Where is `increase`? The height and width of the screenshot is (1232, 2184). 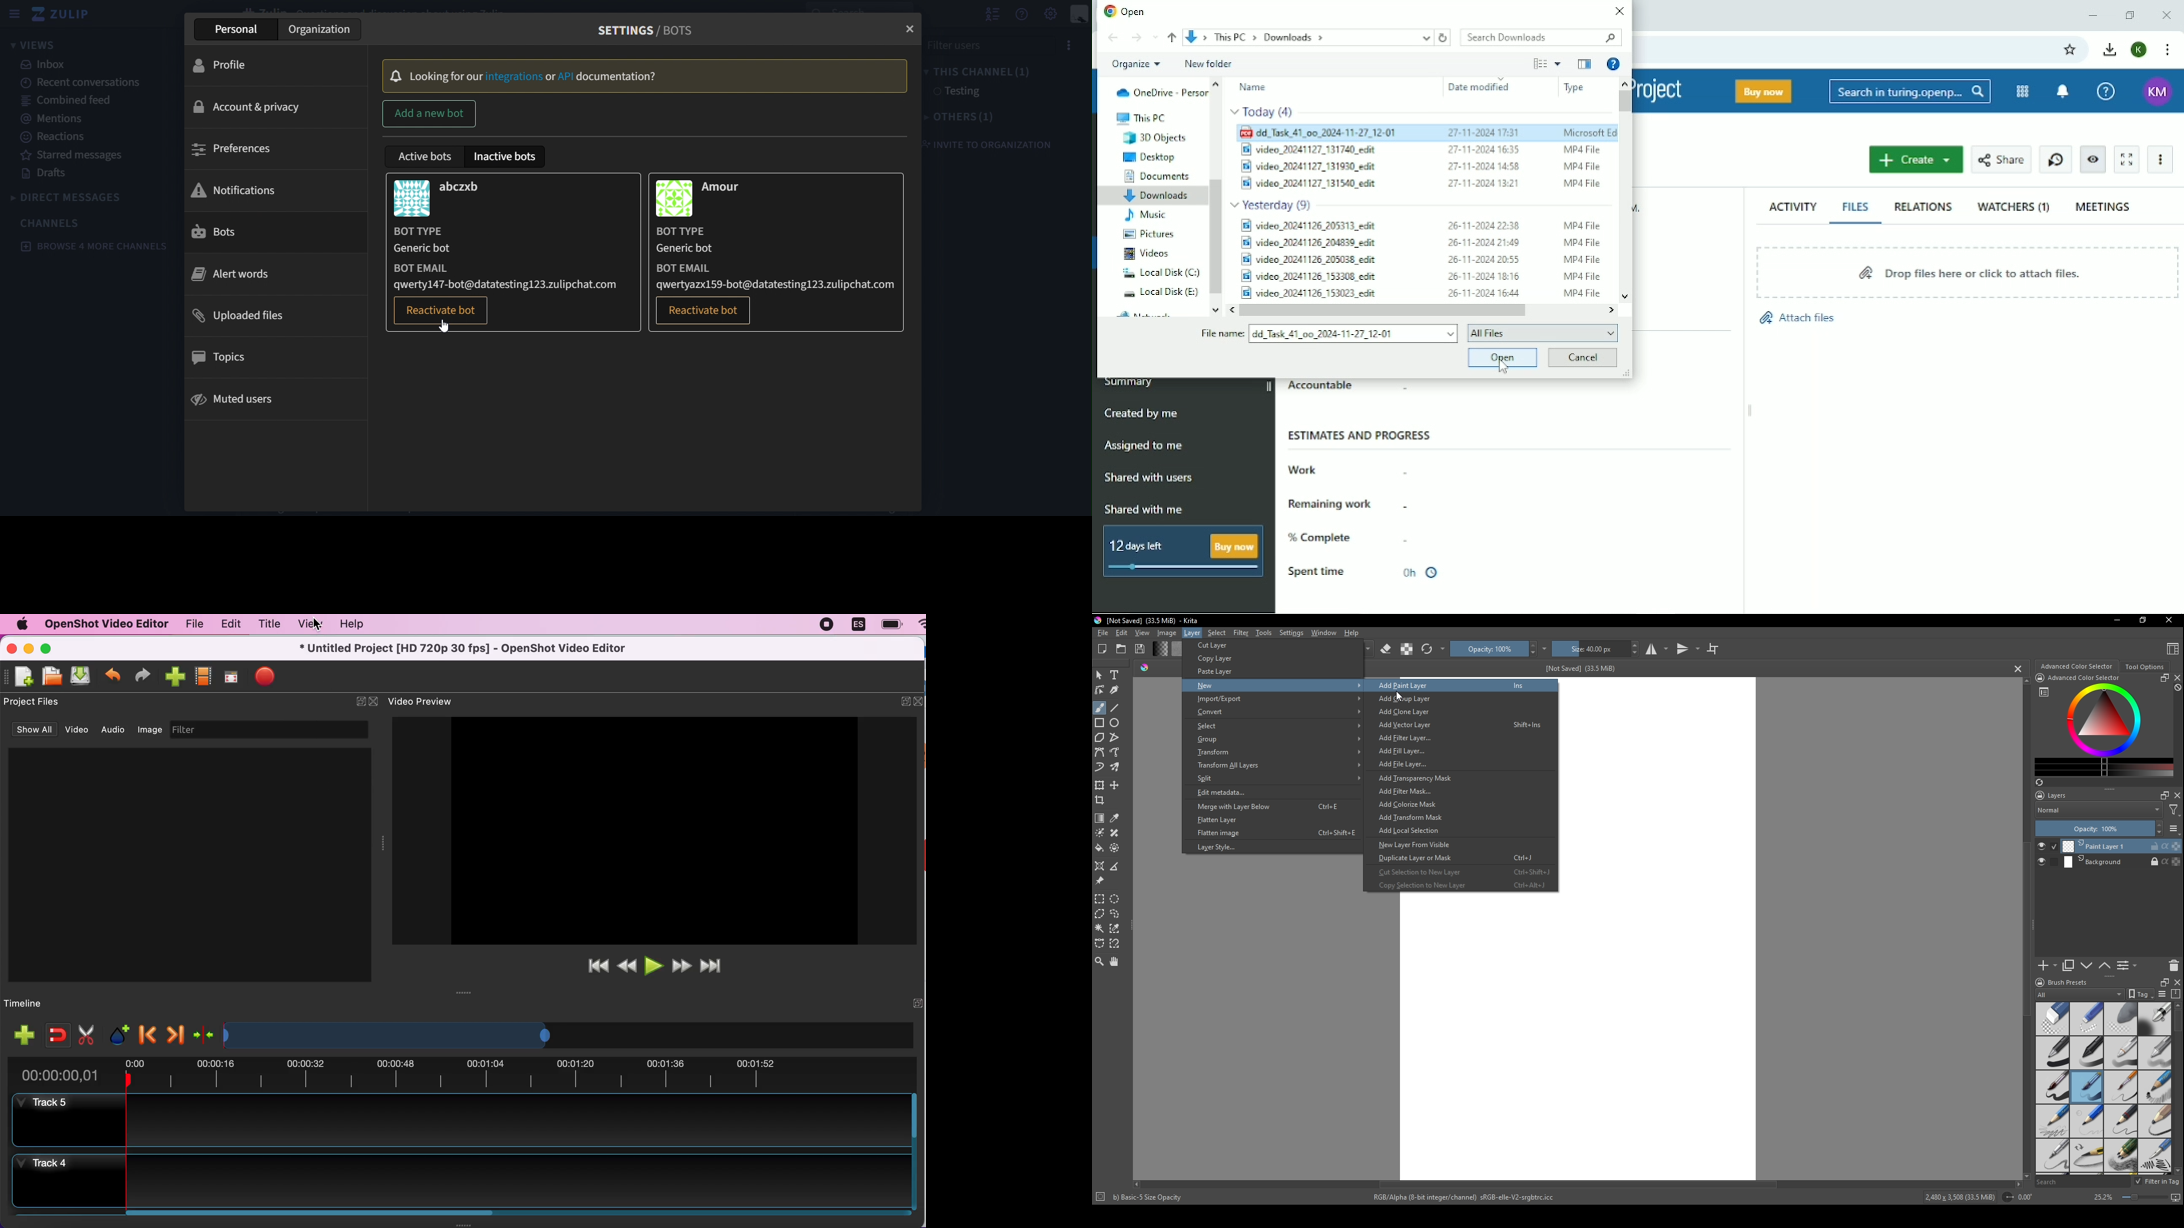 increase is located at coordinates (2159, 824).